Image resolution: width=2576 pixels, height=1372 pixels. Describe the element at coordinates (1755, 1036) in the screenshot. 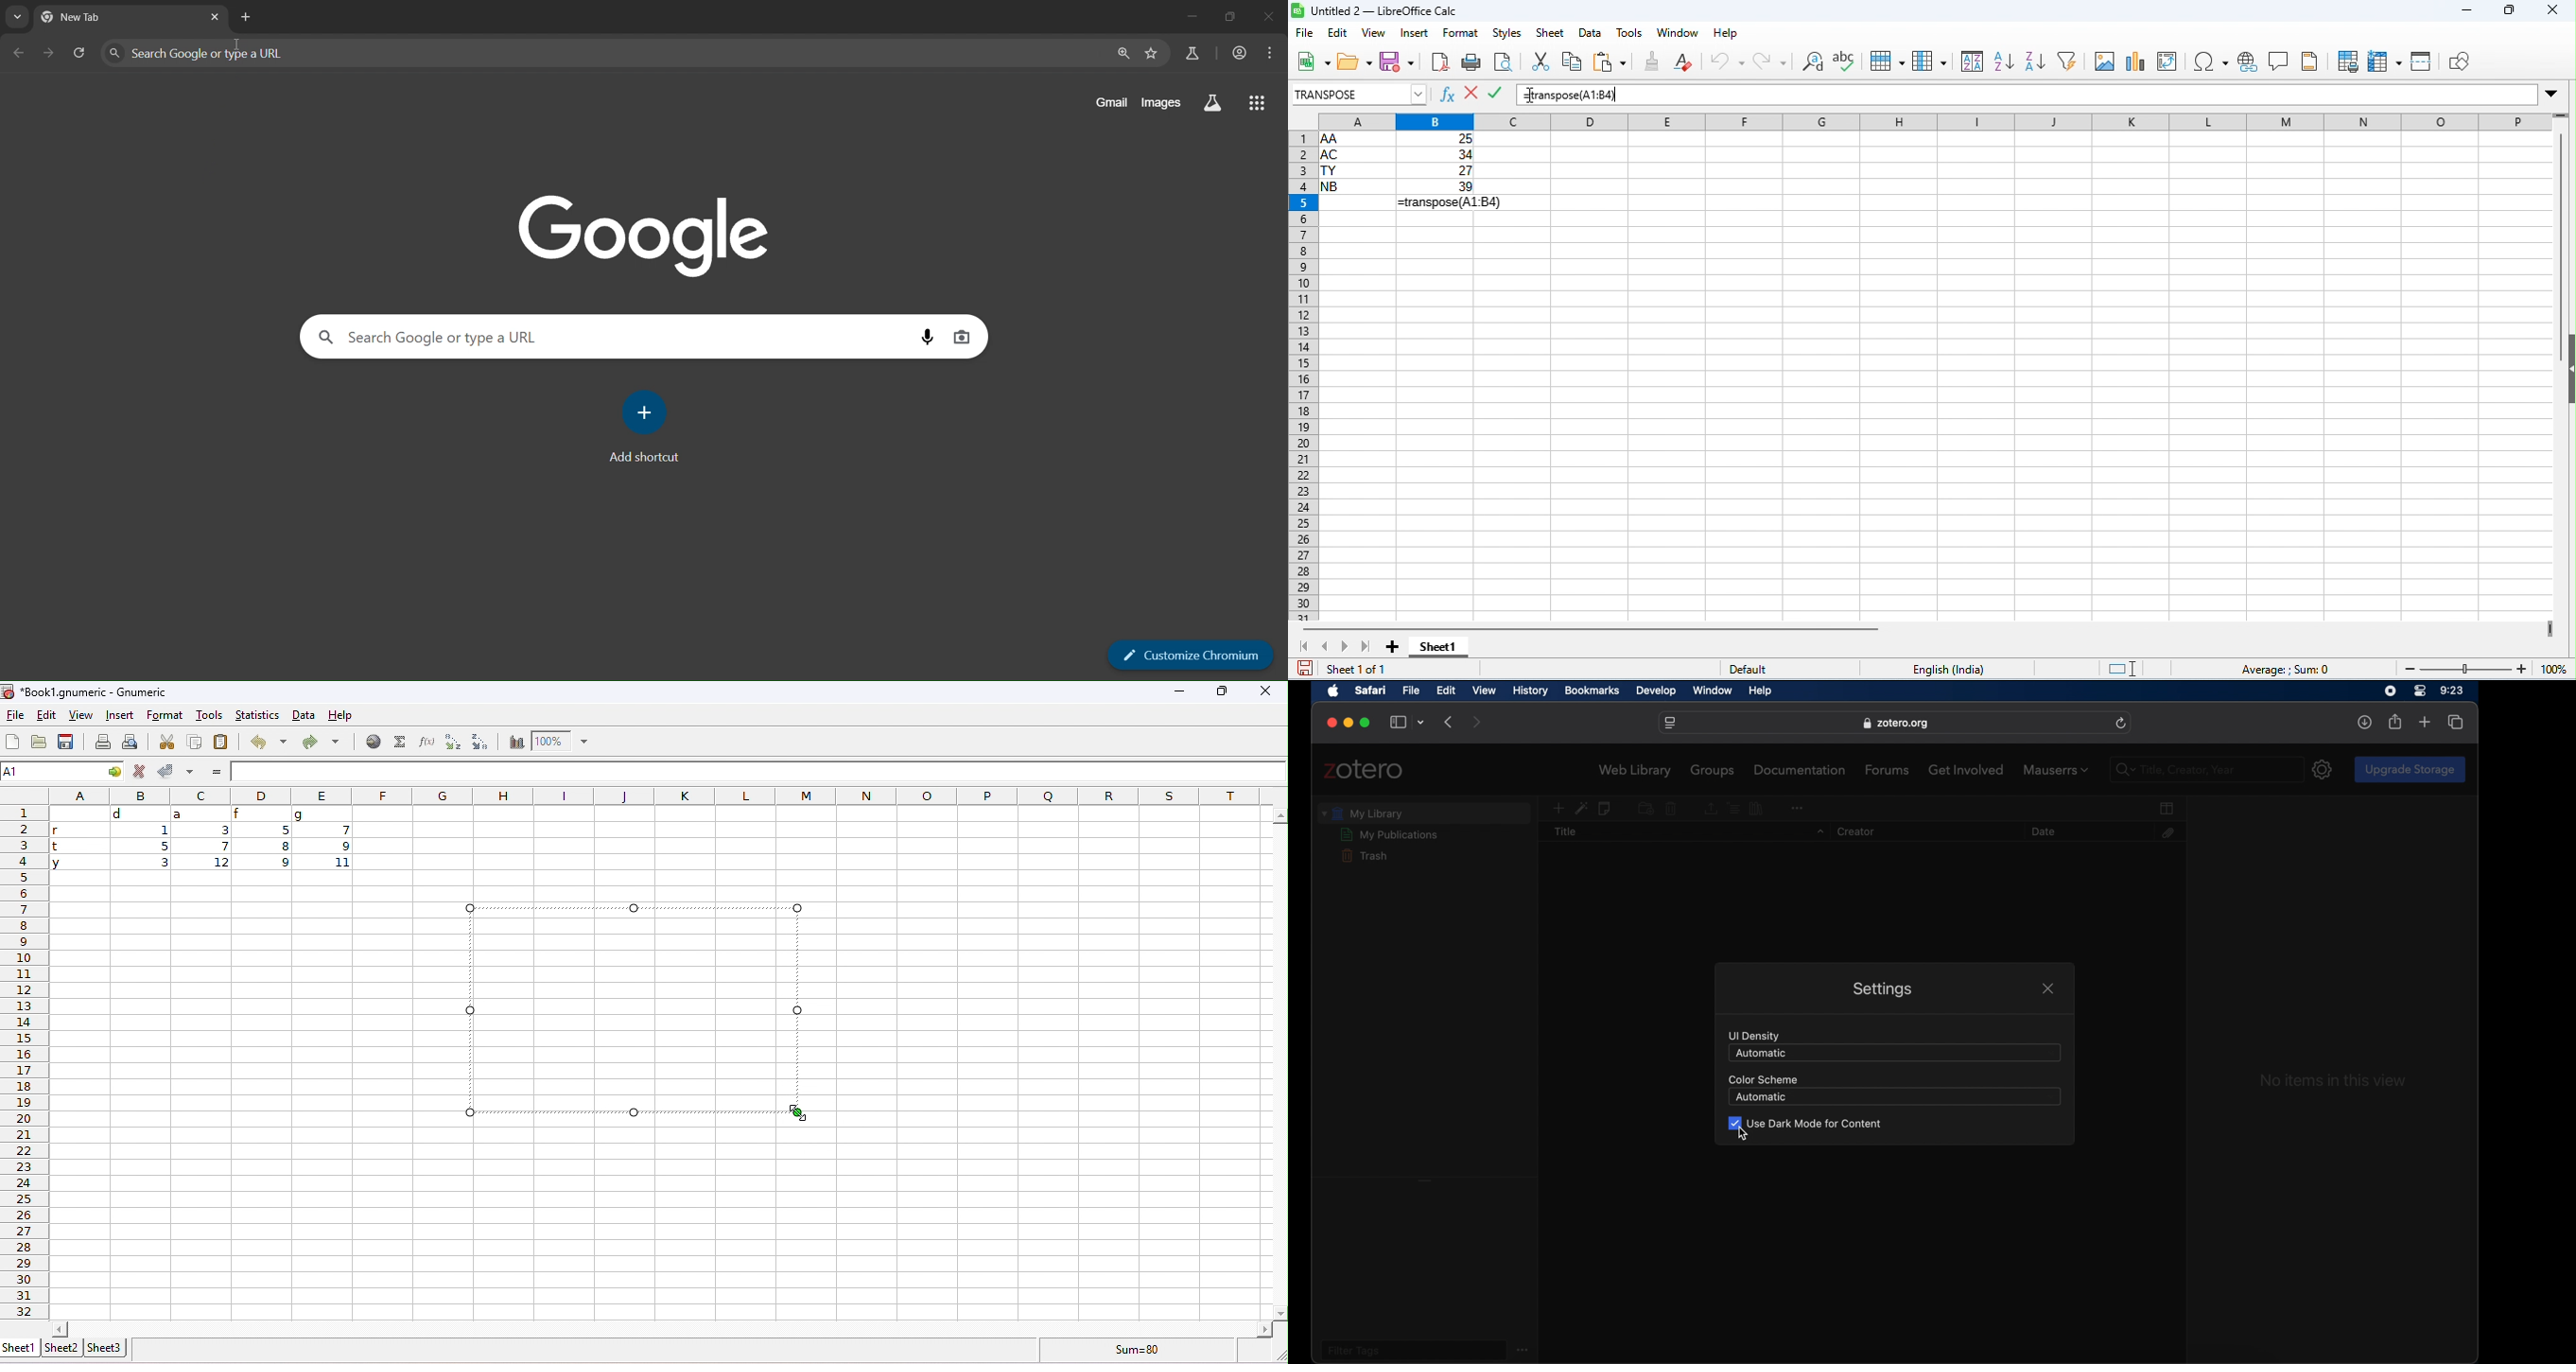

I see `UI density` at that location.